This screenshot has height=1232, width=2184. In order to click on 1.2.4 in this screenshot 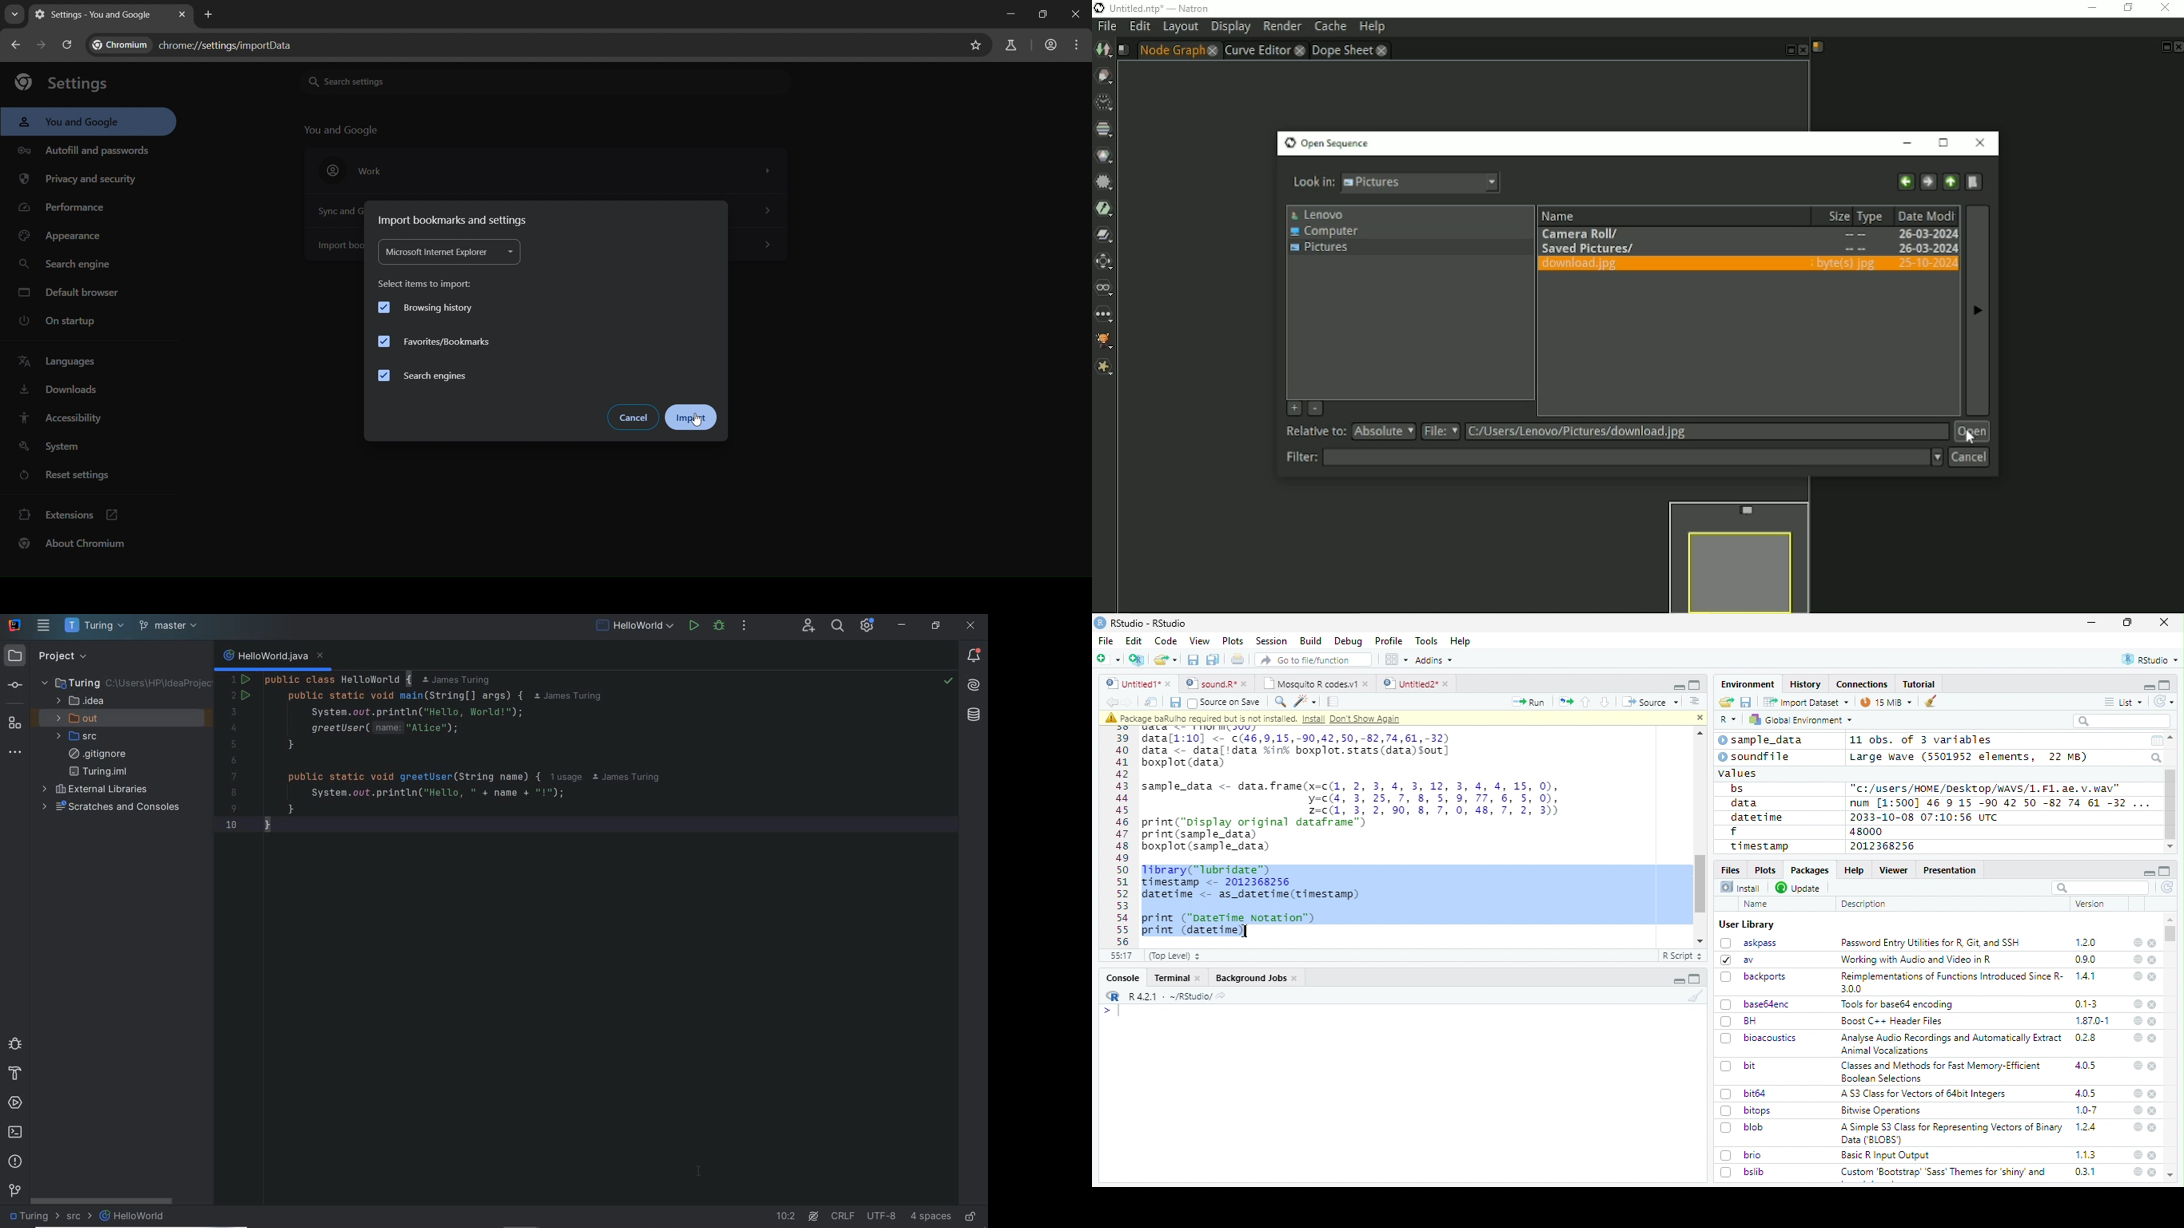, I will do `click(2087, 1127)`.